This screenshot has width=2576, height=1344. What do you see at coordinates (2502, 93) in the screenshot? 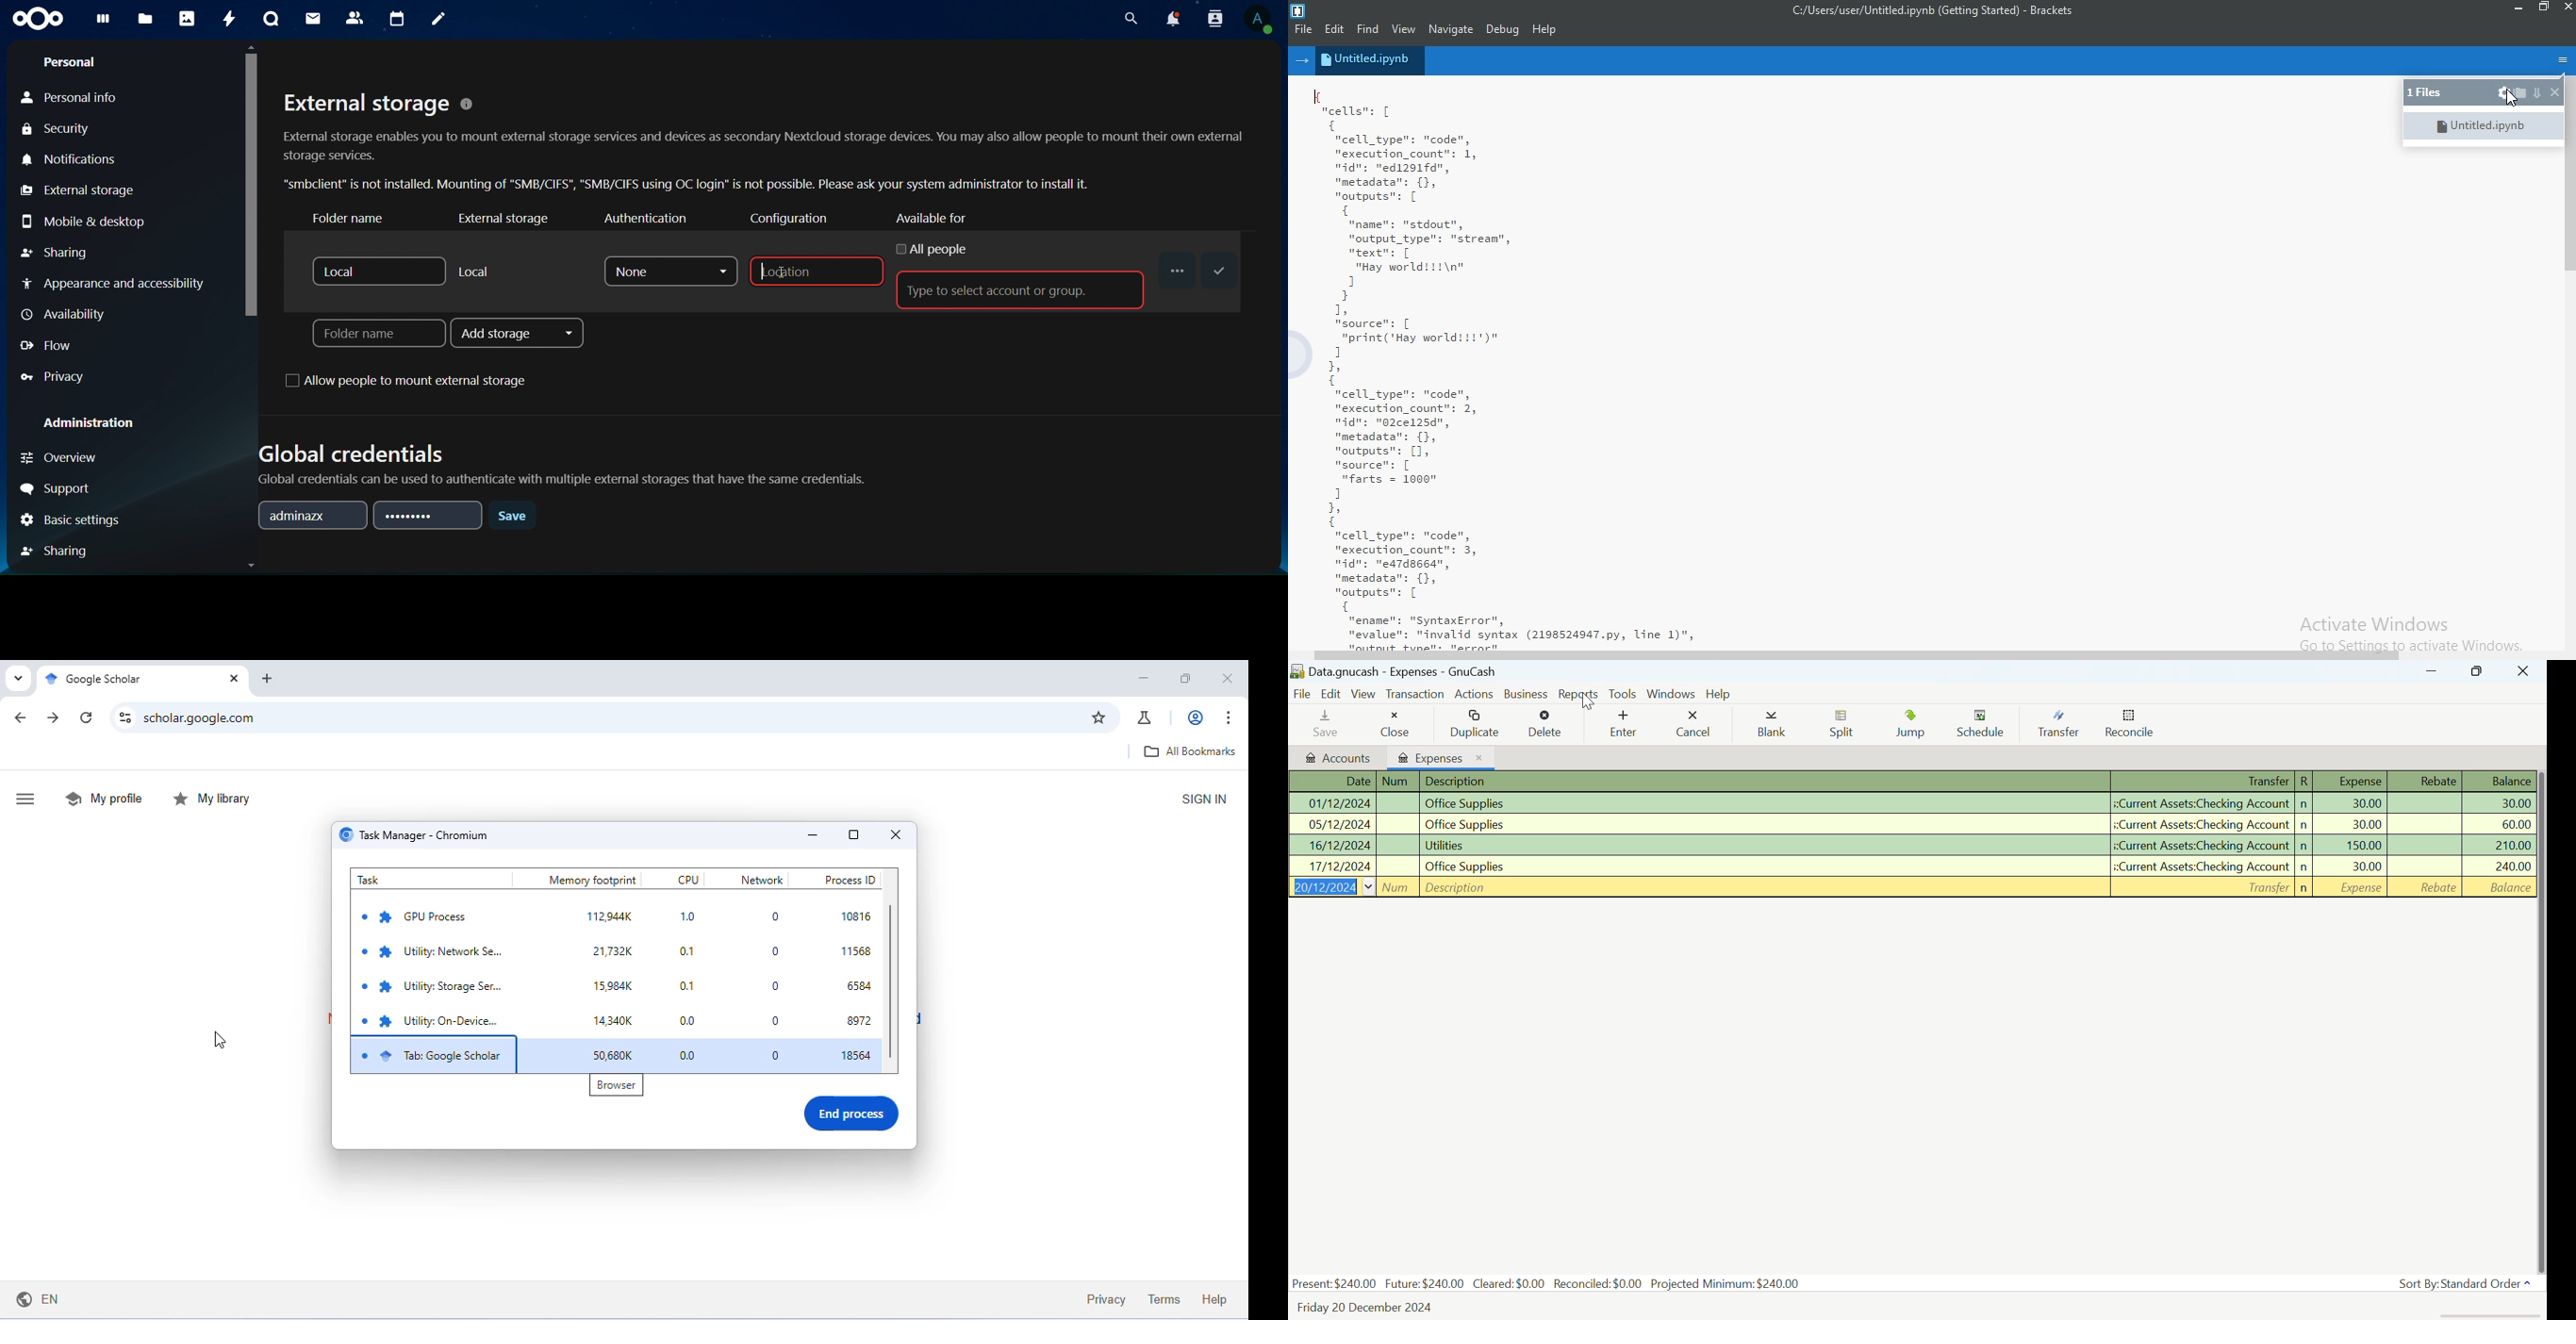
I see `settings` at bounding box center [2502, 93].